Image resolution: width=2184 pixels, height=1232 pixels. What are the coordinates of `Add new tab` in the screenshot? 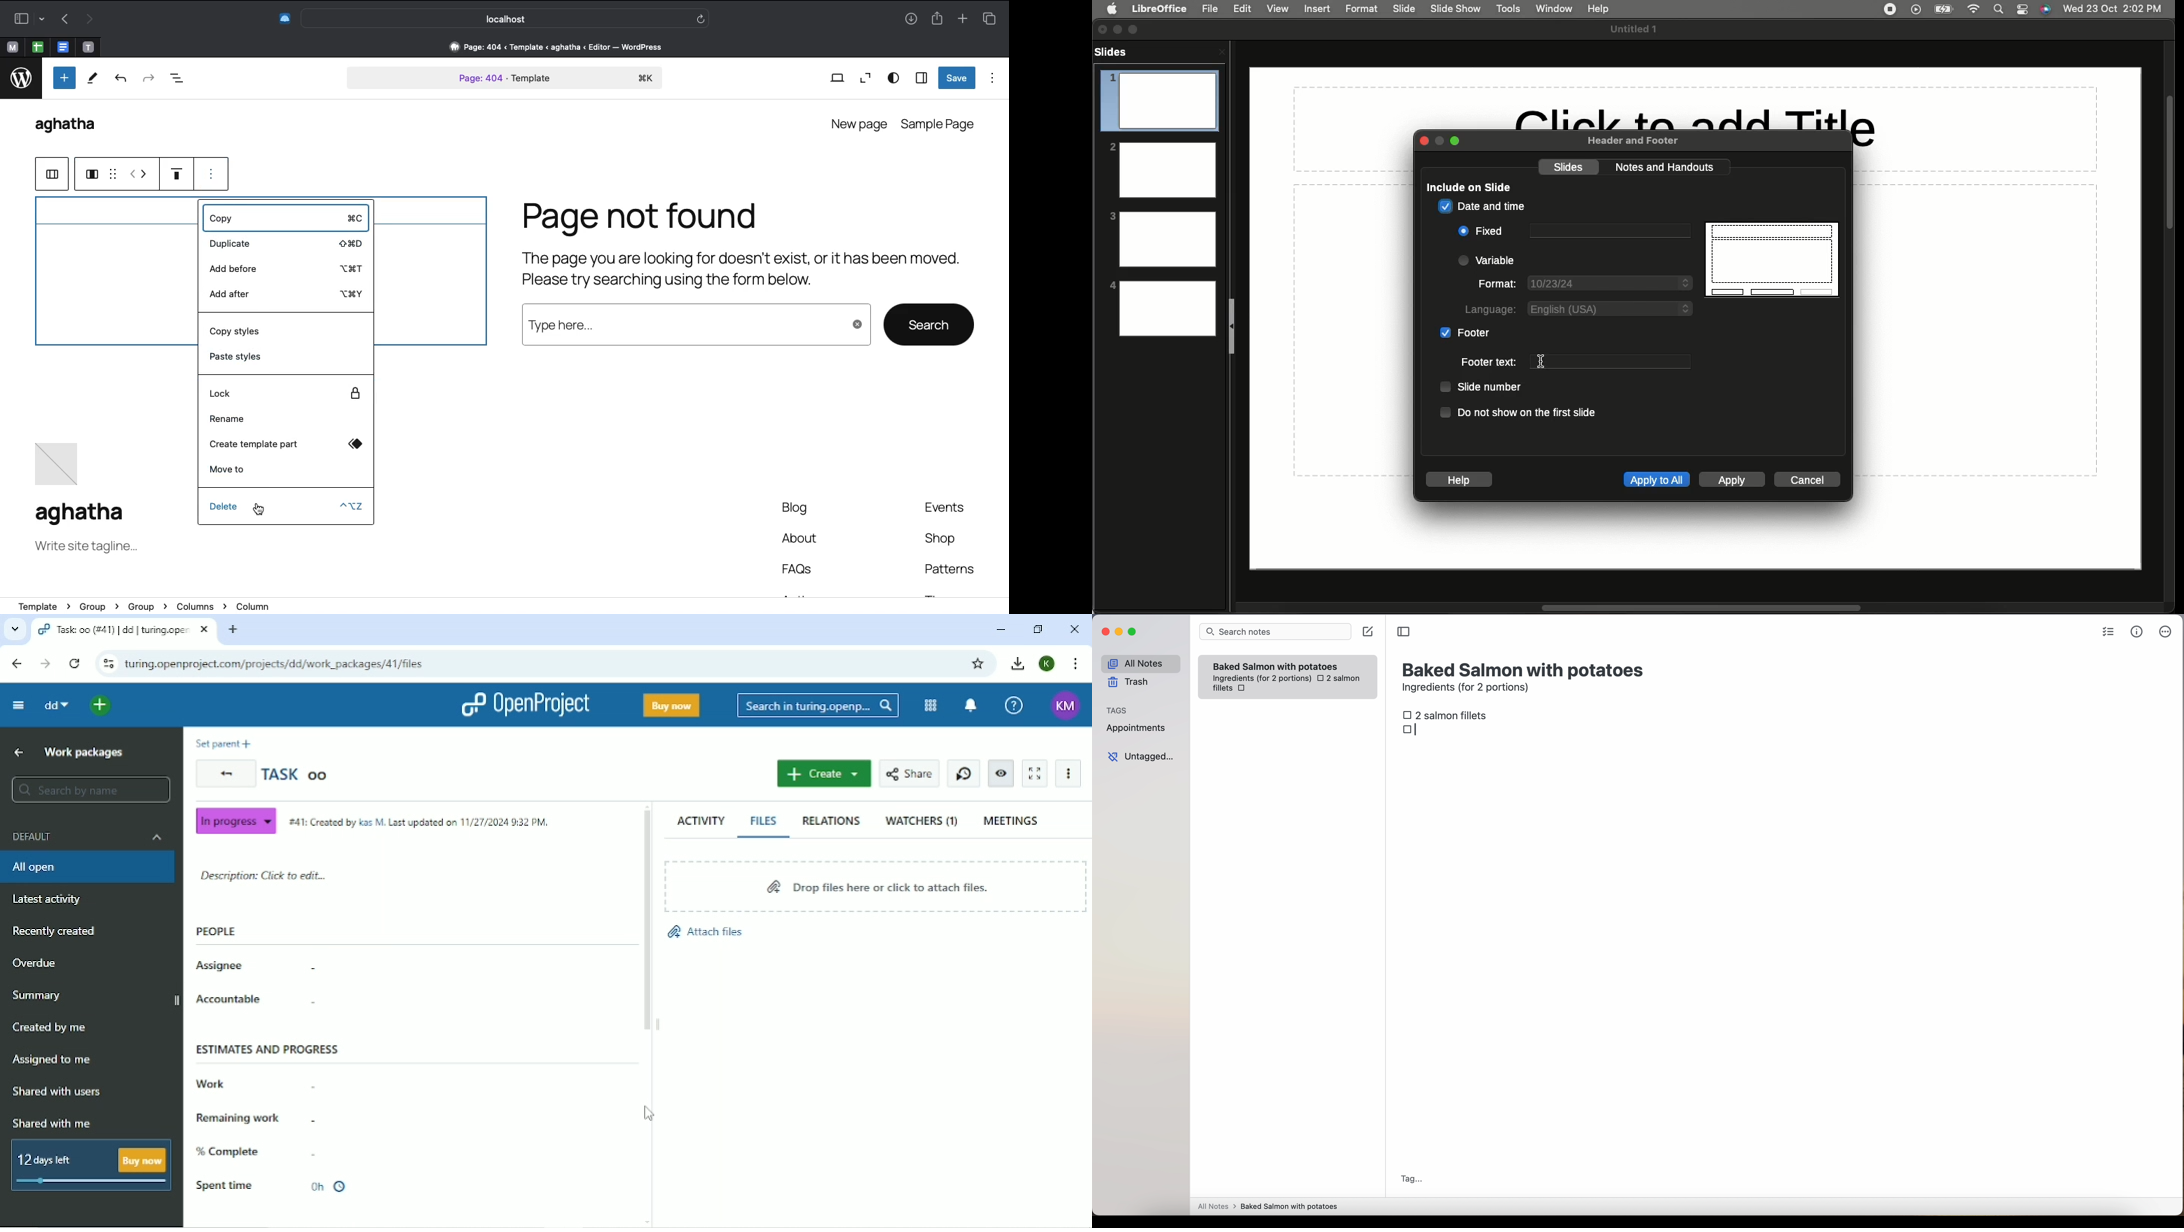 It's located at (962, 16).